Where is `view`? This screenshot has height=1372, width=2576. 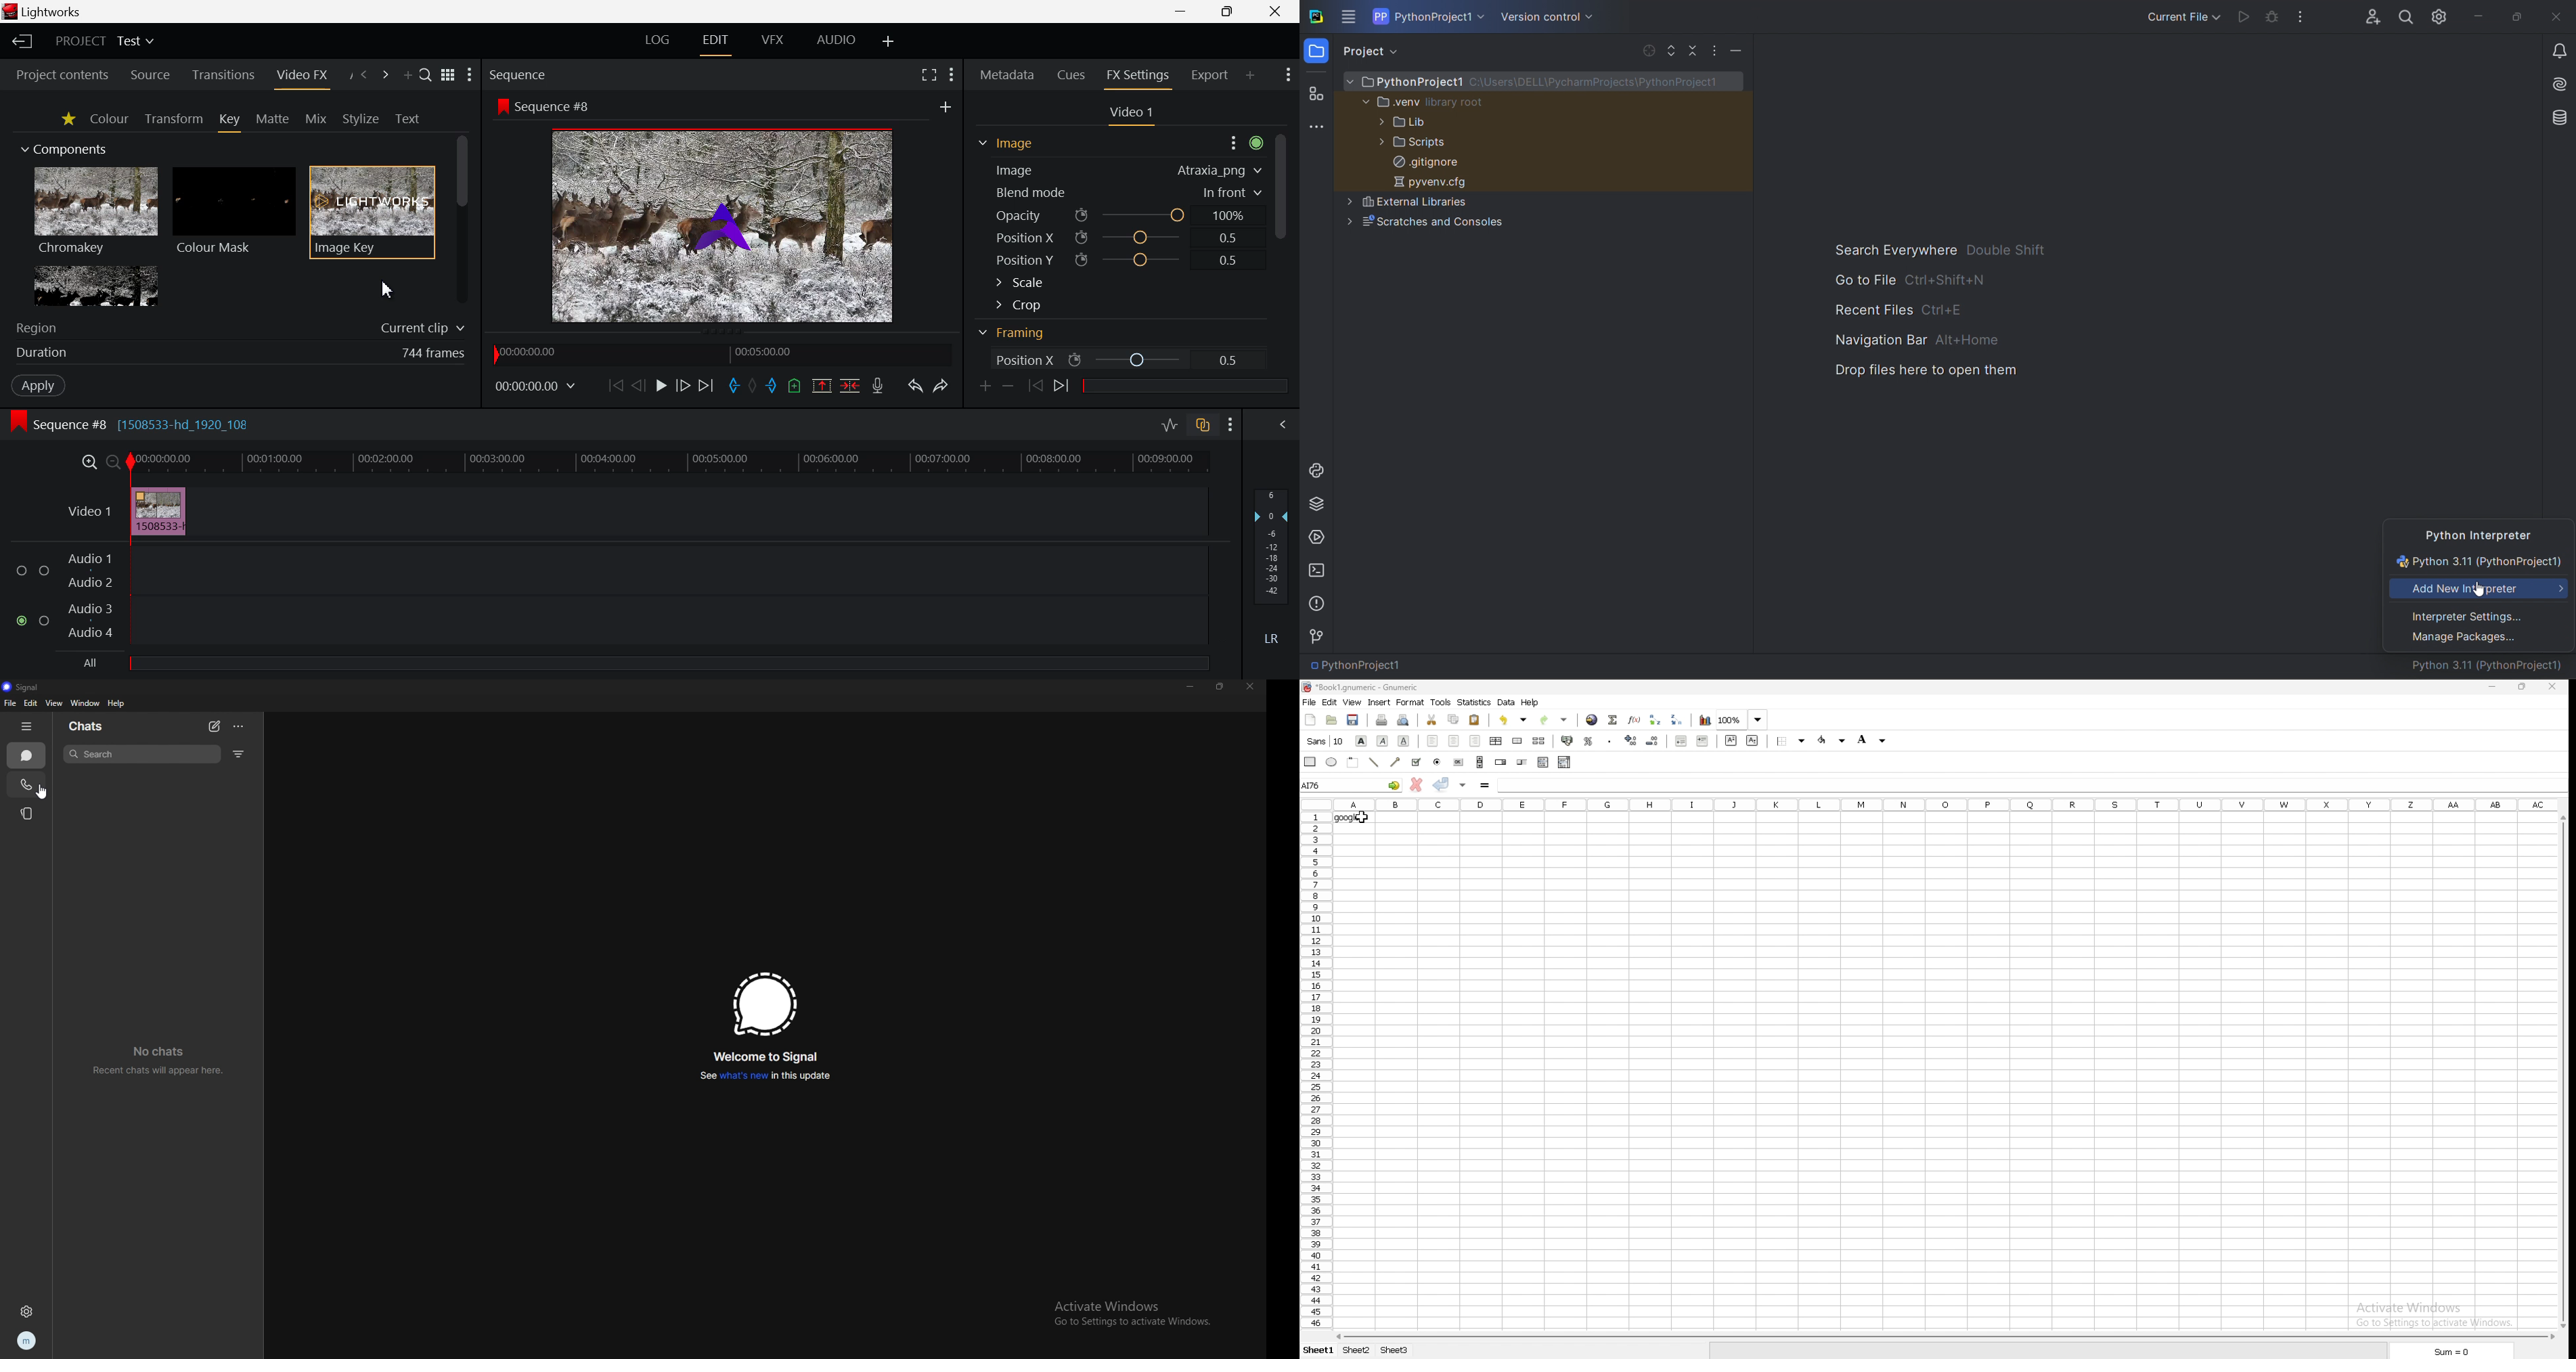
view is located at coordinates (1352, 702).